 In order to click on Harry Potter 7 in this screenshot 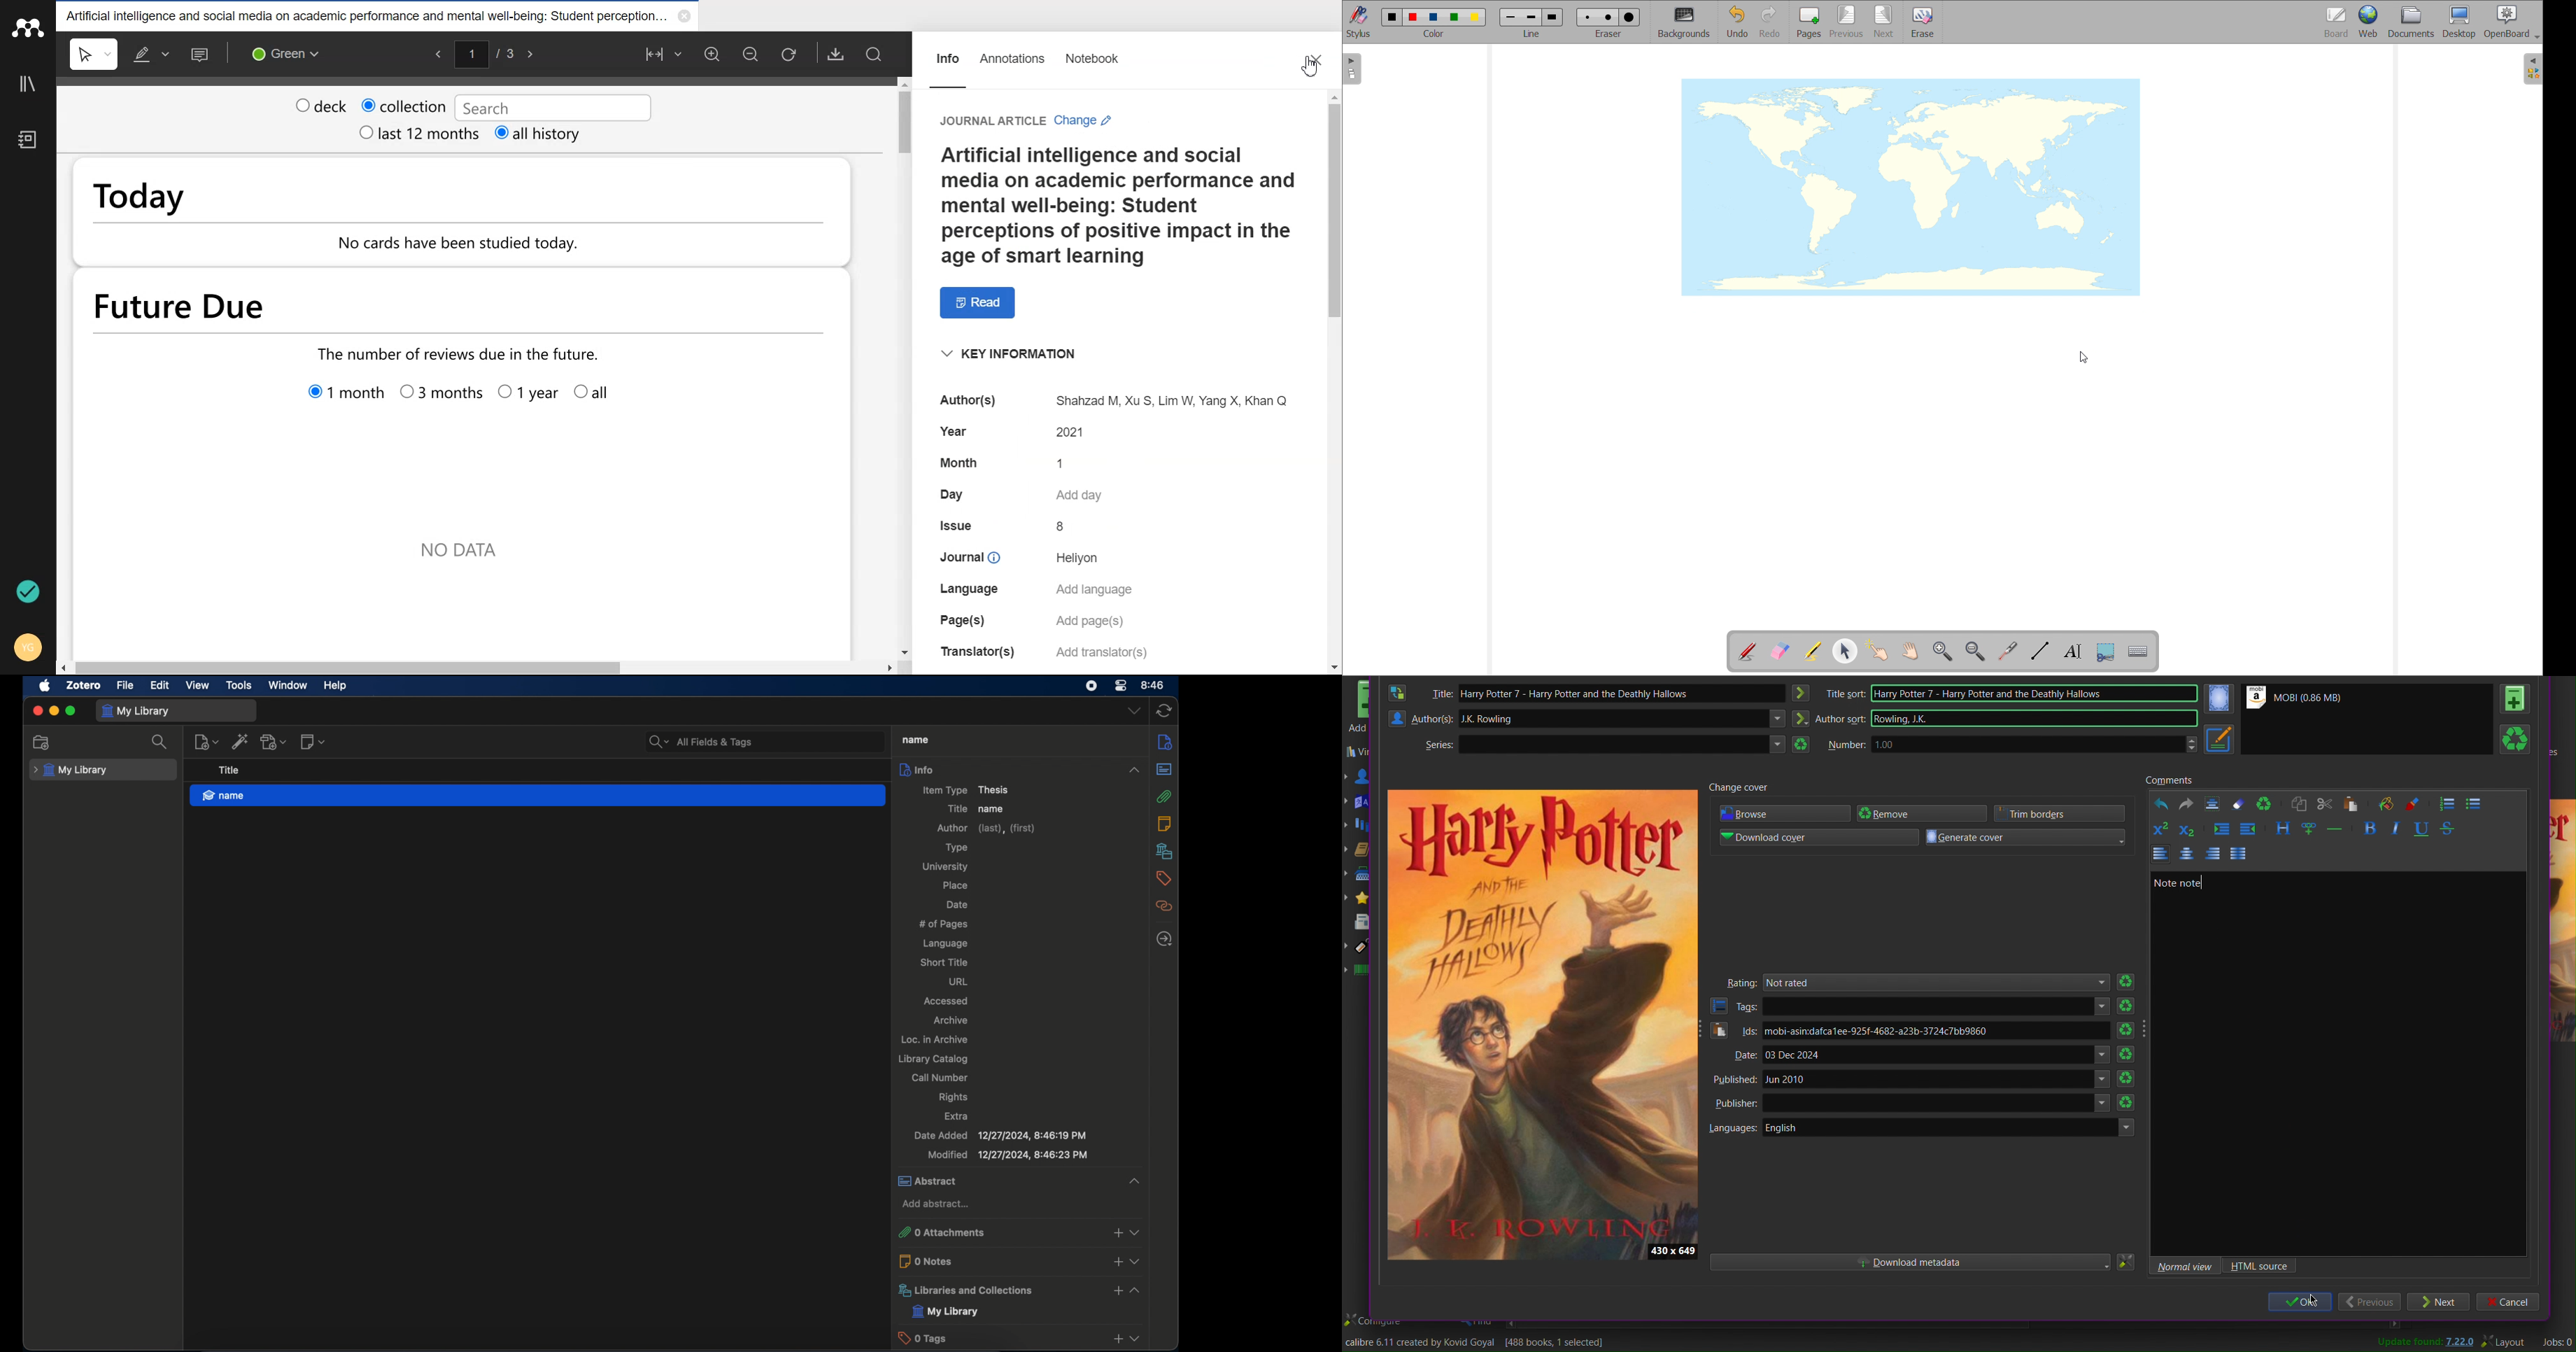, I will do `click(2034, 693)`.